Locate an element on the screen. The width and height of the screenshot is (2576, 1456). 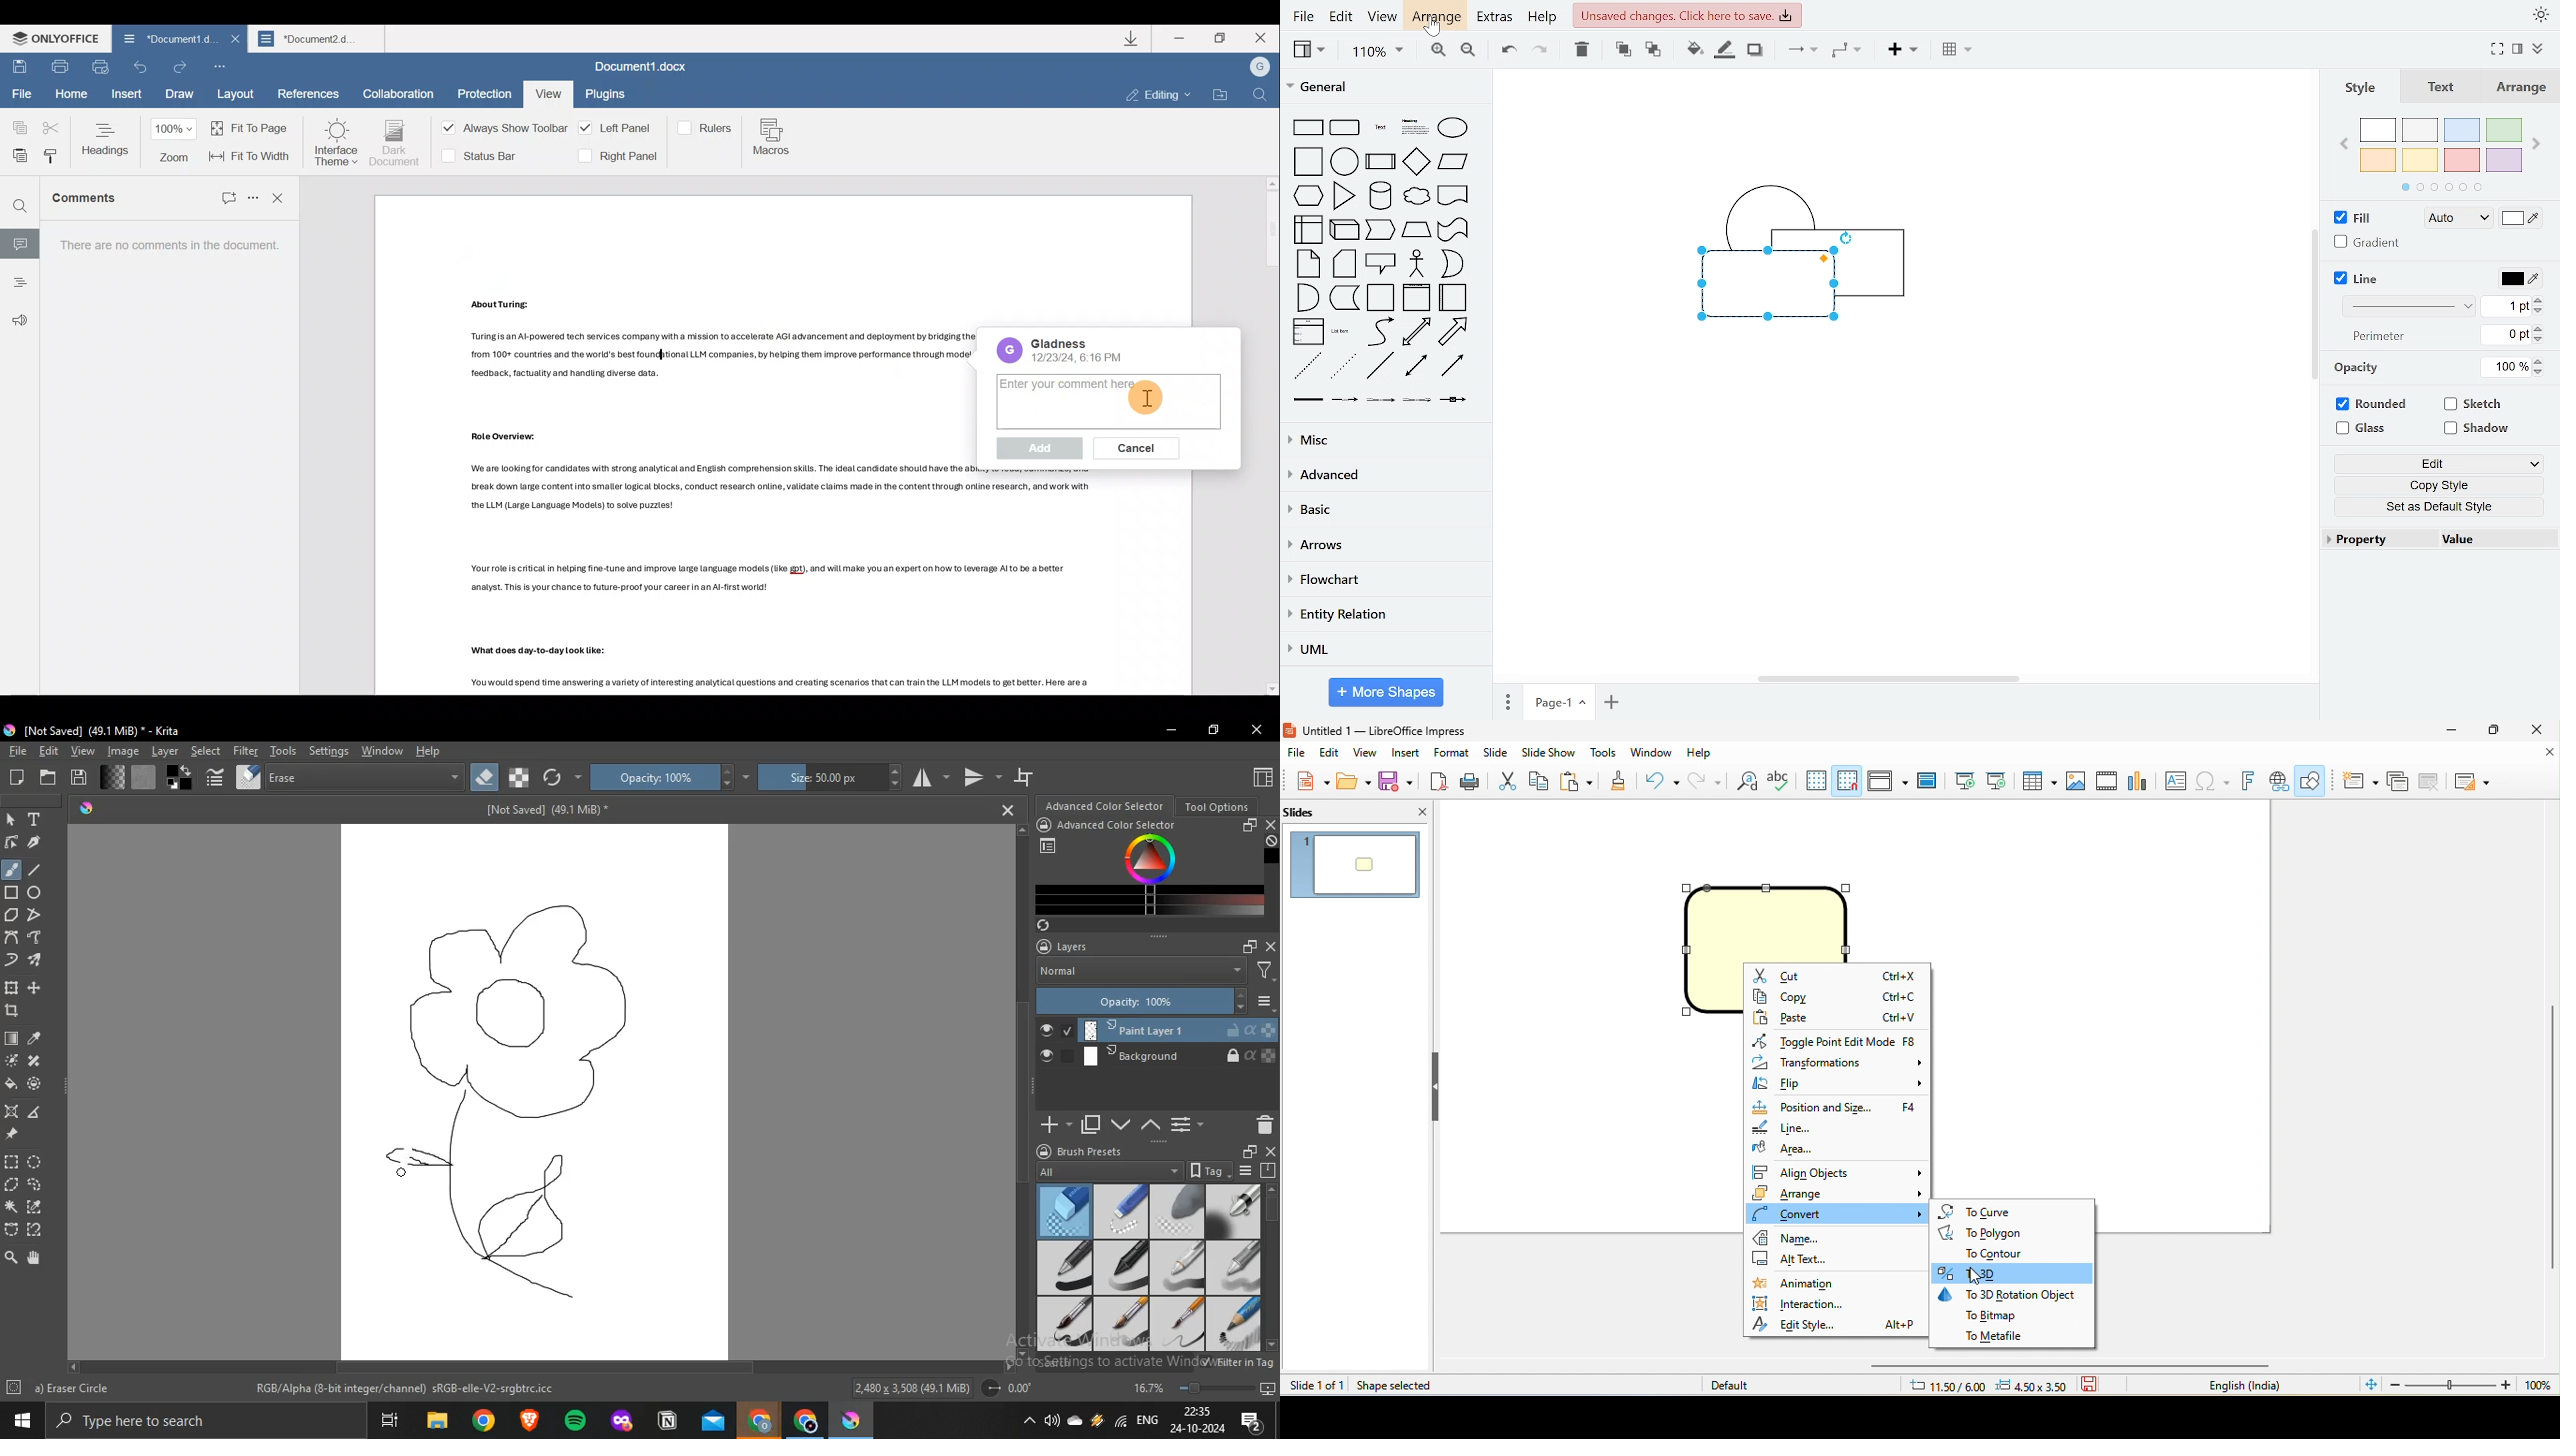
Scrollbar is located at coordinates (542, 1370).